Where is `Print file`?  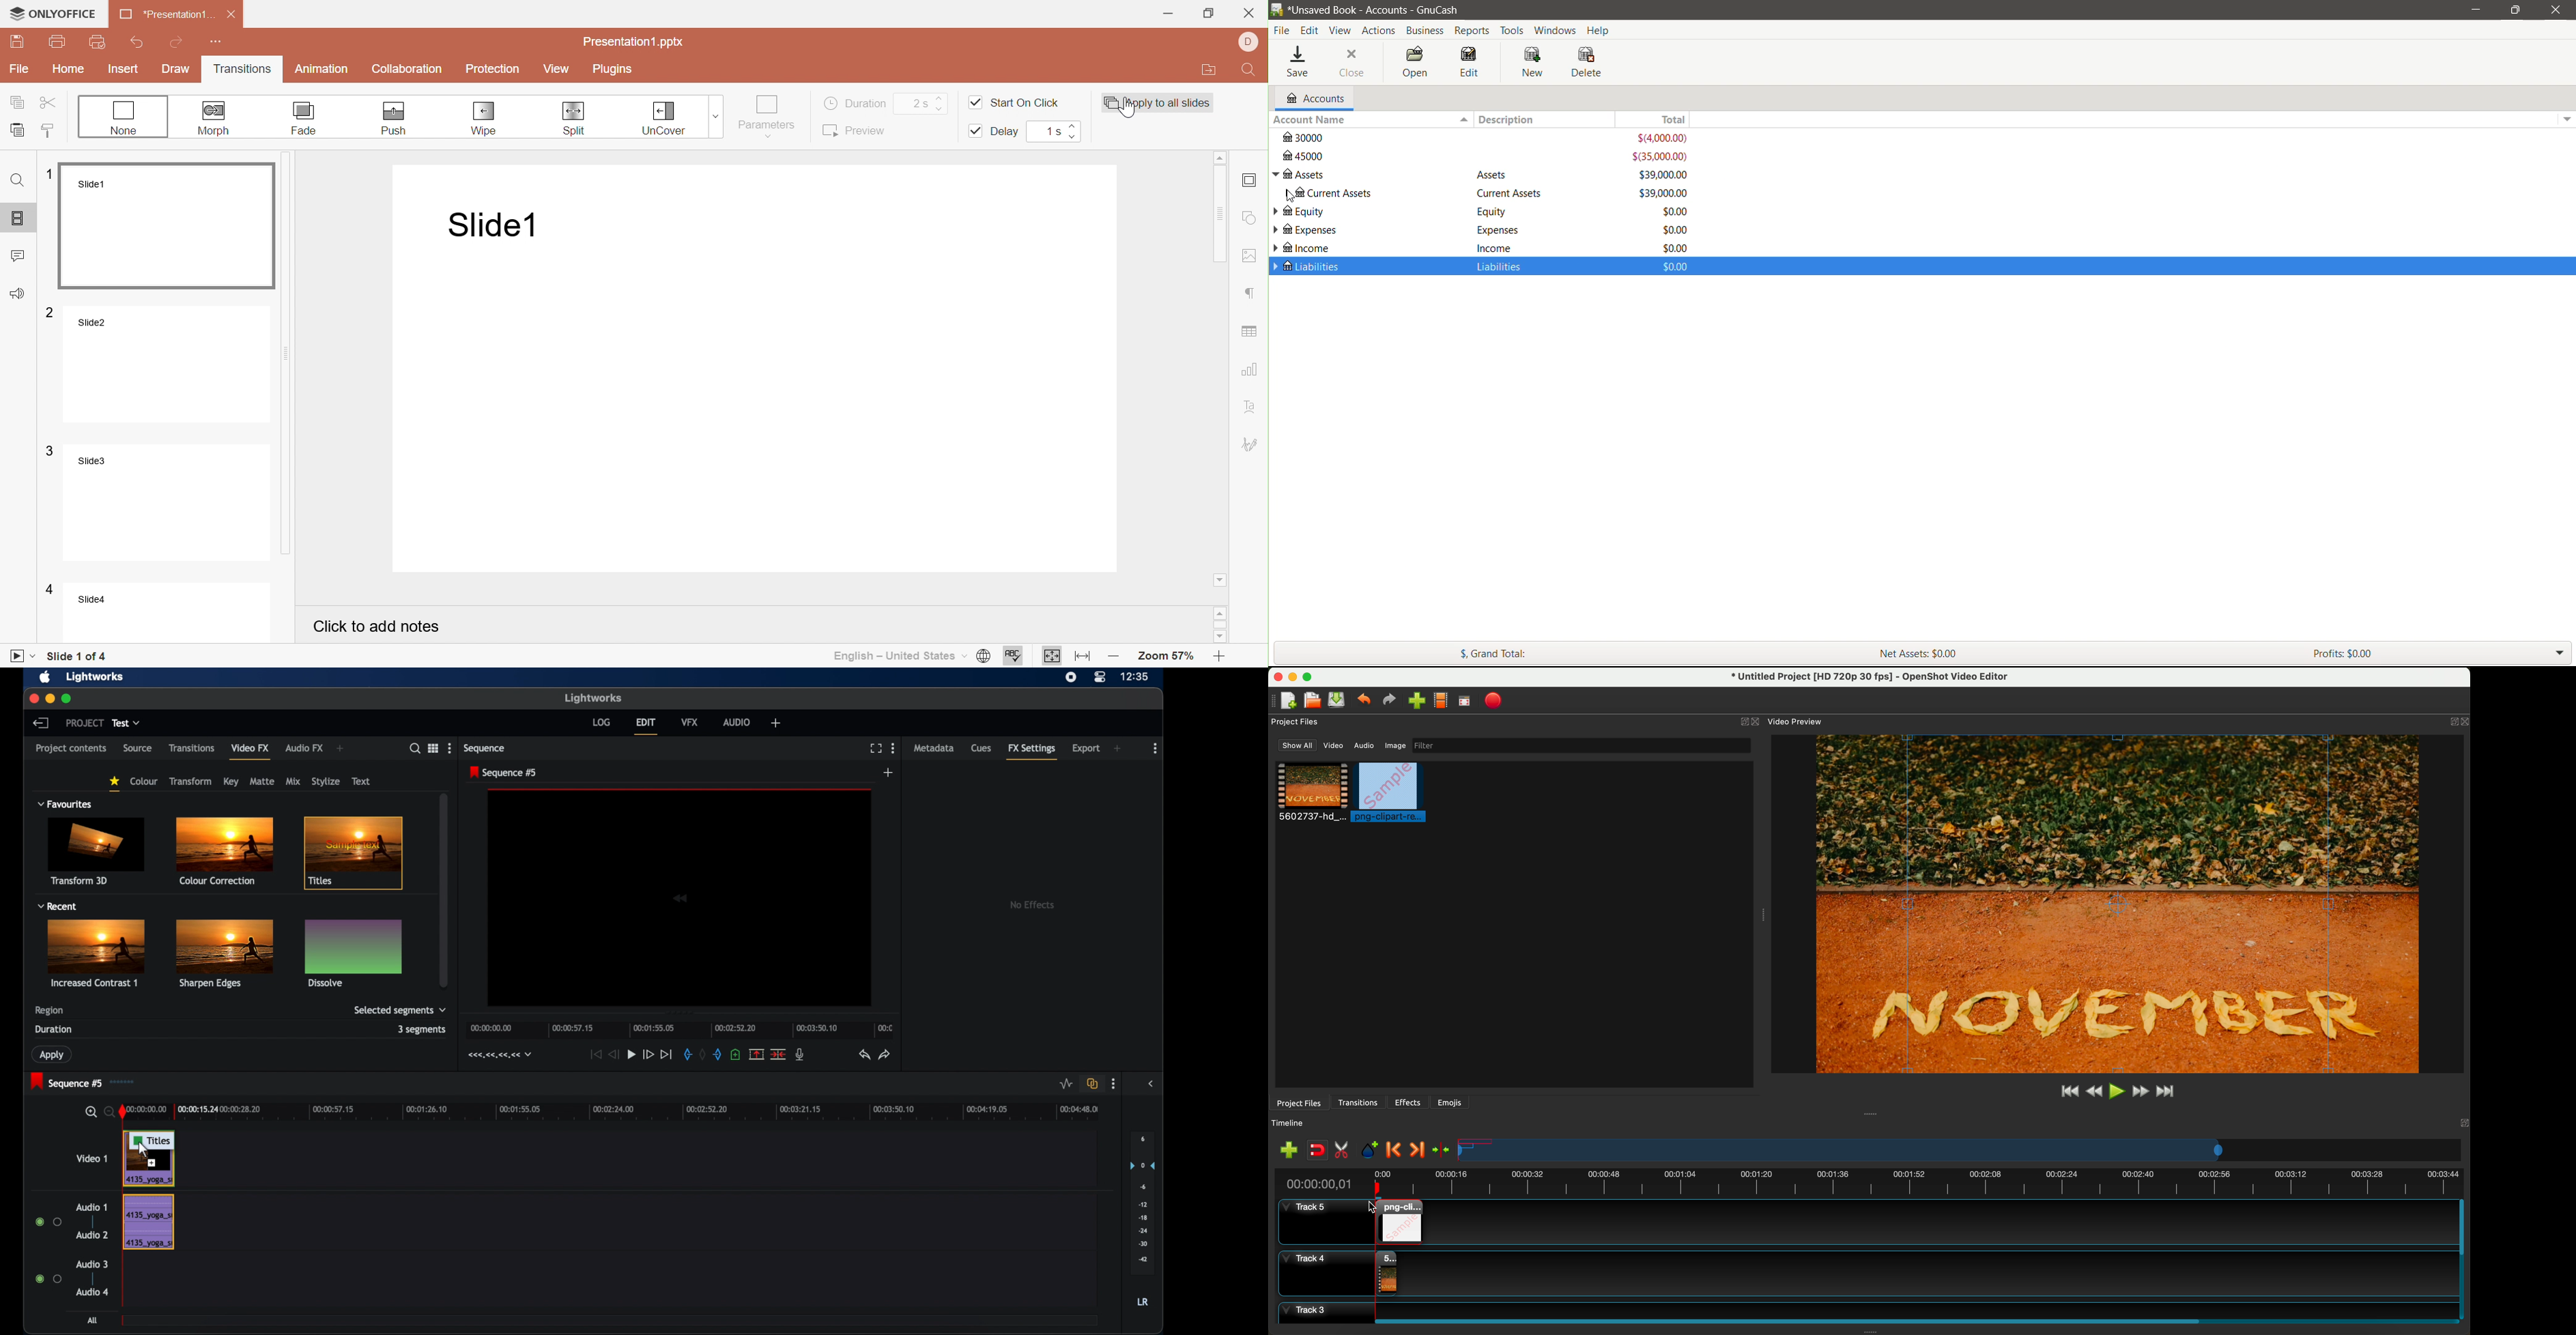
Print file is located at coordinates (58, 40).